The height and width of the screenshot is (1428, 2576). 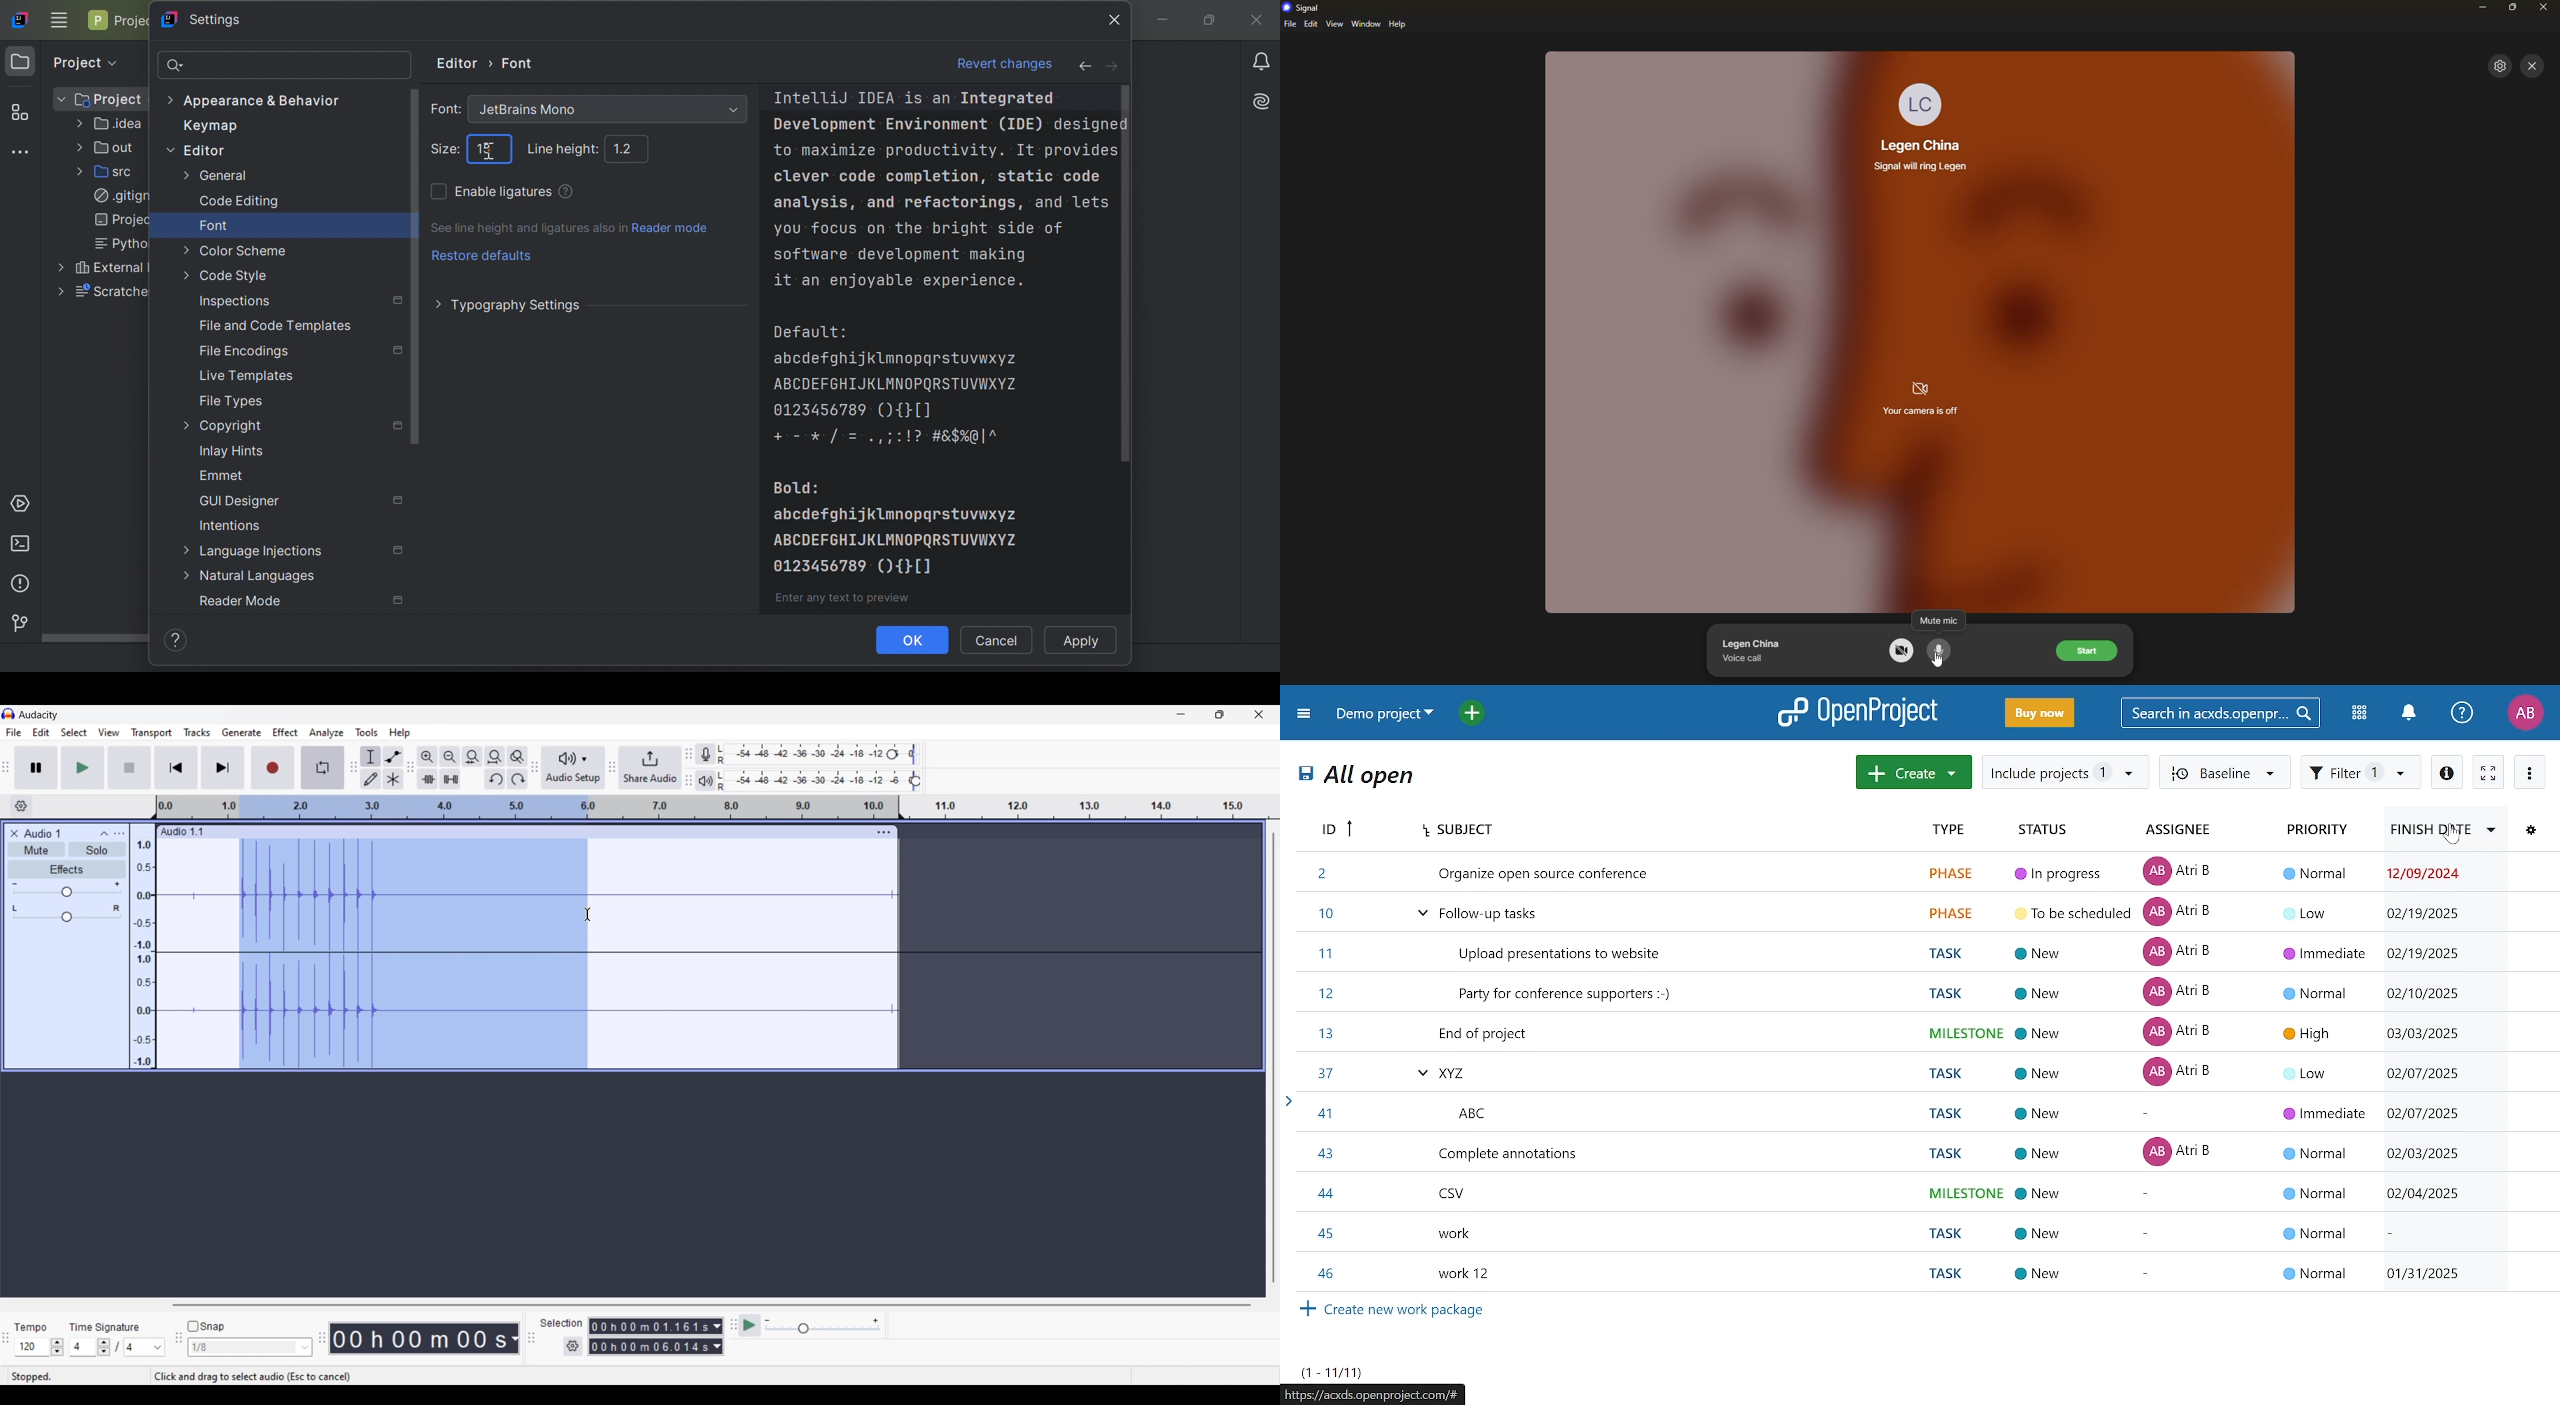 What do you see at coordinates (1930, 992) in the screenshot?
I see `task titled "Party for party supporters"` at bounding box center [1930, 992].